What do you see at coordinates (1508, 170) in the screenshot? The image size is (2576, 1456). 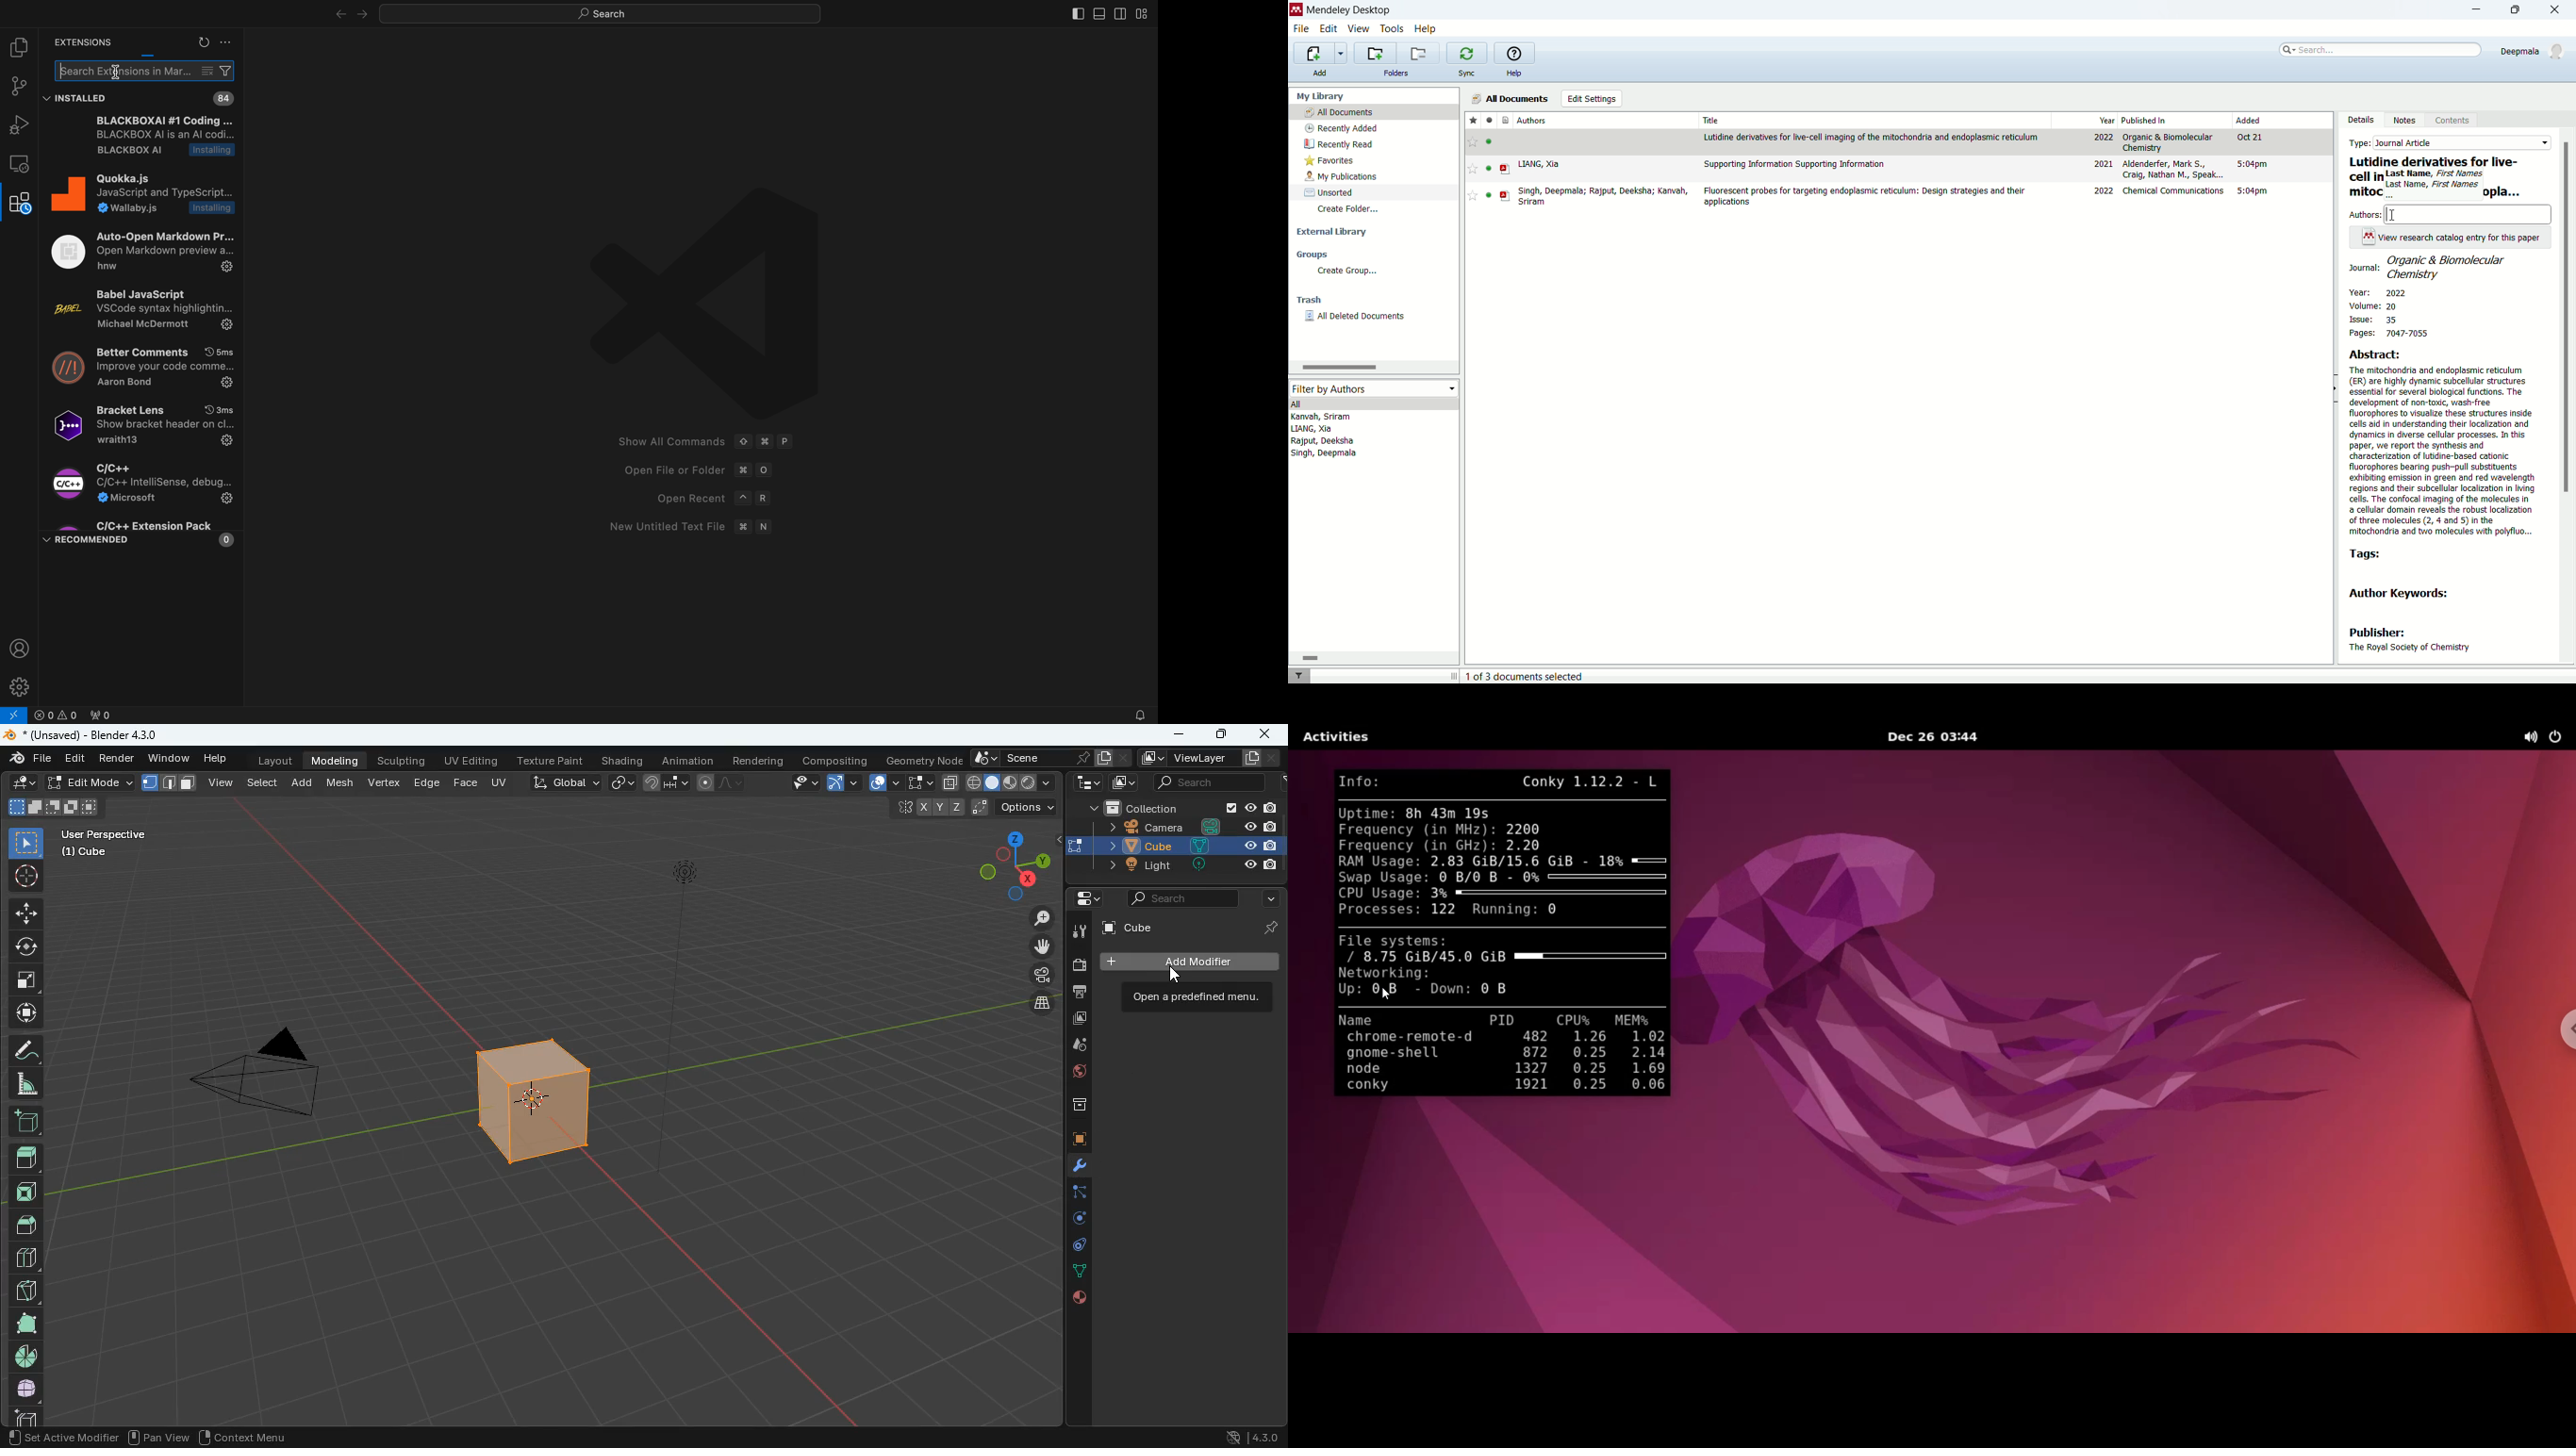 I see `PDF` at bounding box center [1508, 170].